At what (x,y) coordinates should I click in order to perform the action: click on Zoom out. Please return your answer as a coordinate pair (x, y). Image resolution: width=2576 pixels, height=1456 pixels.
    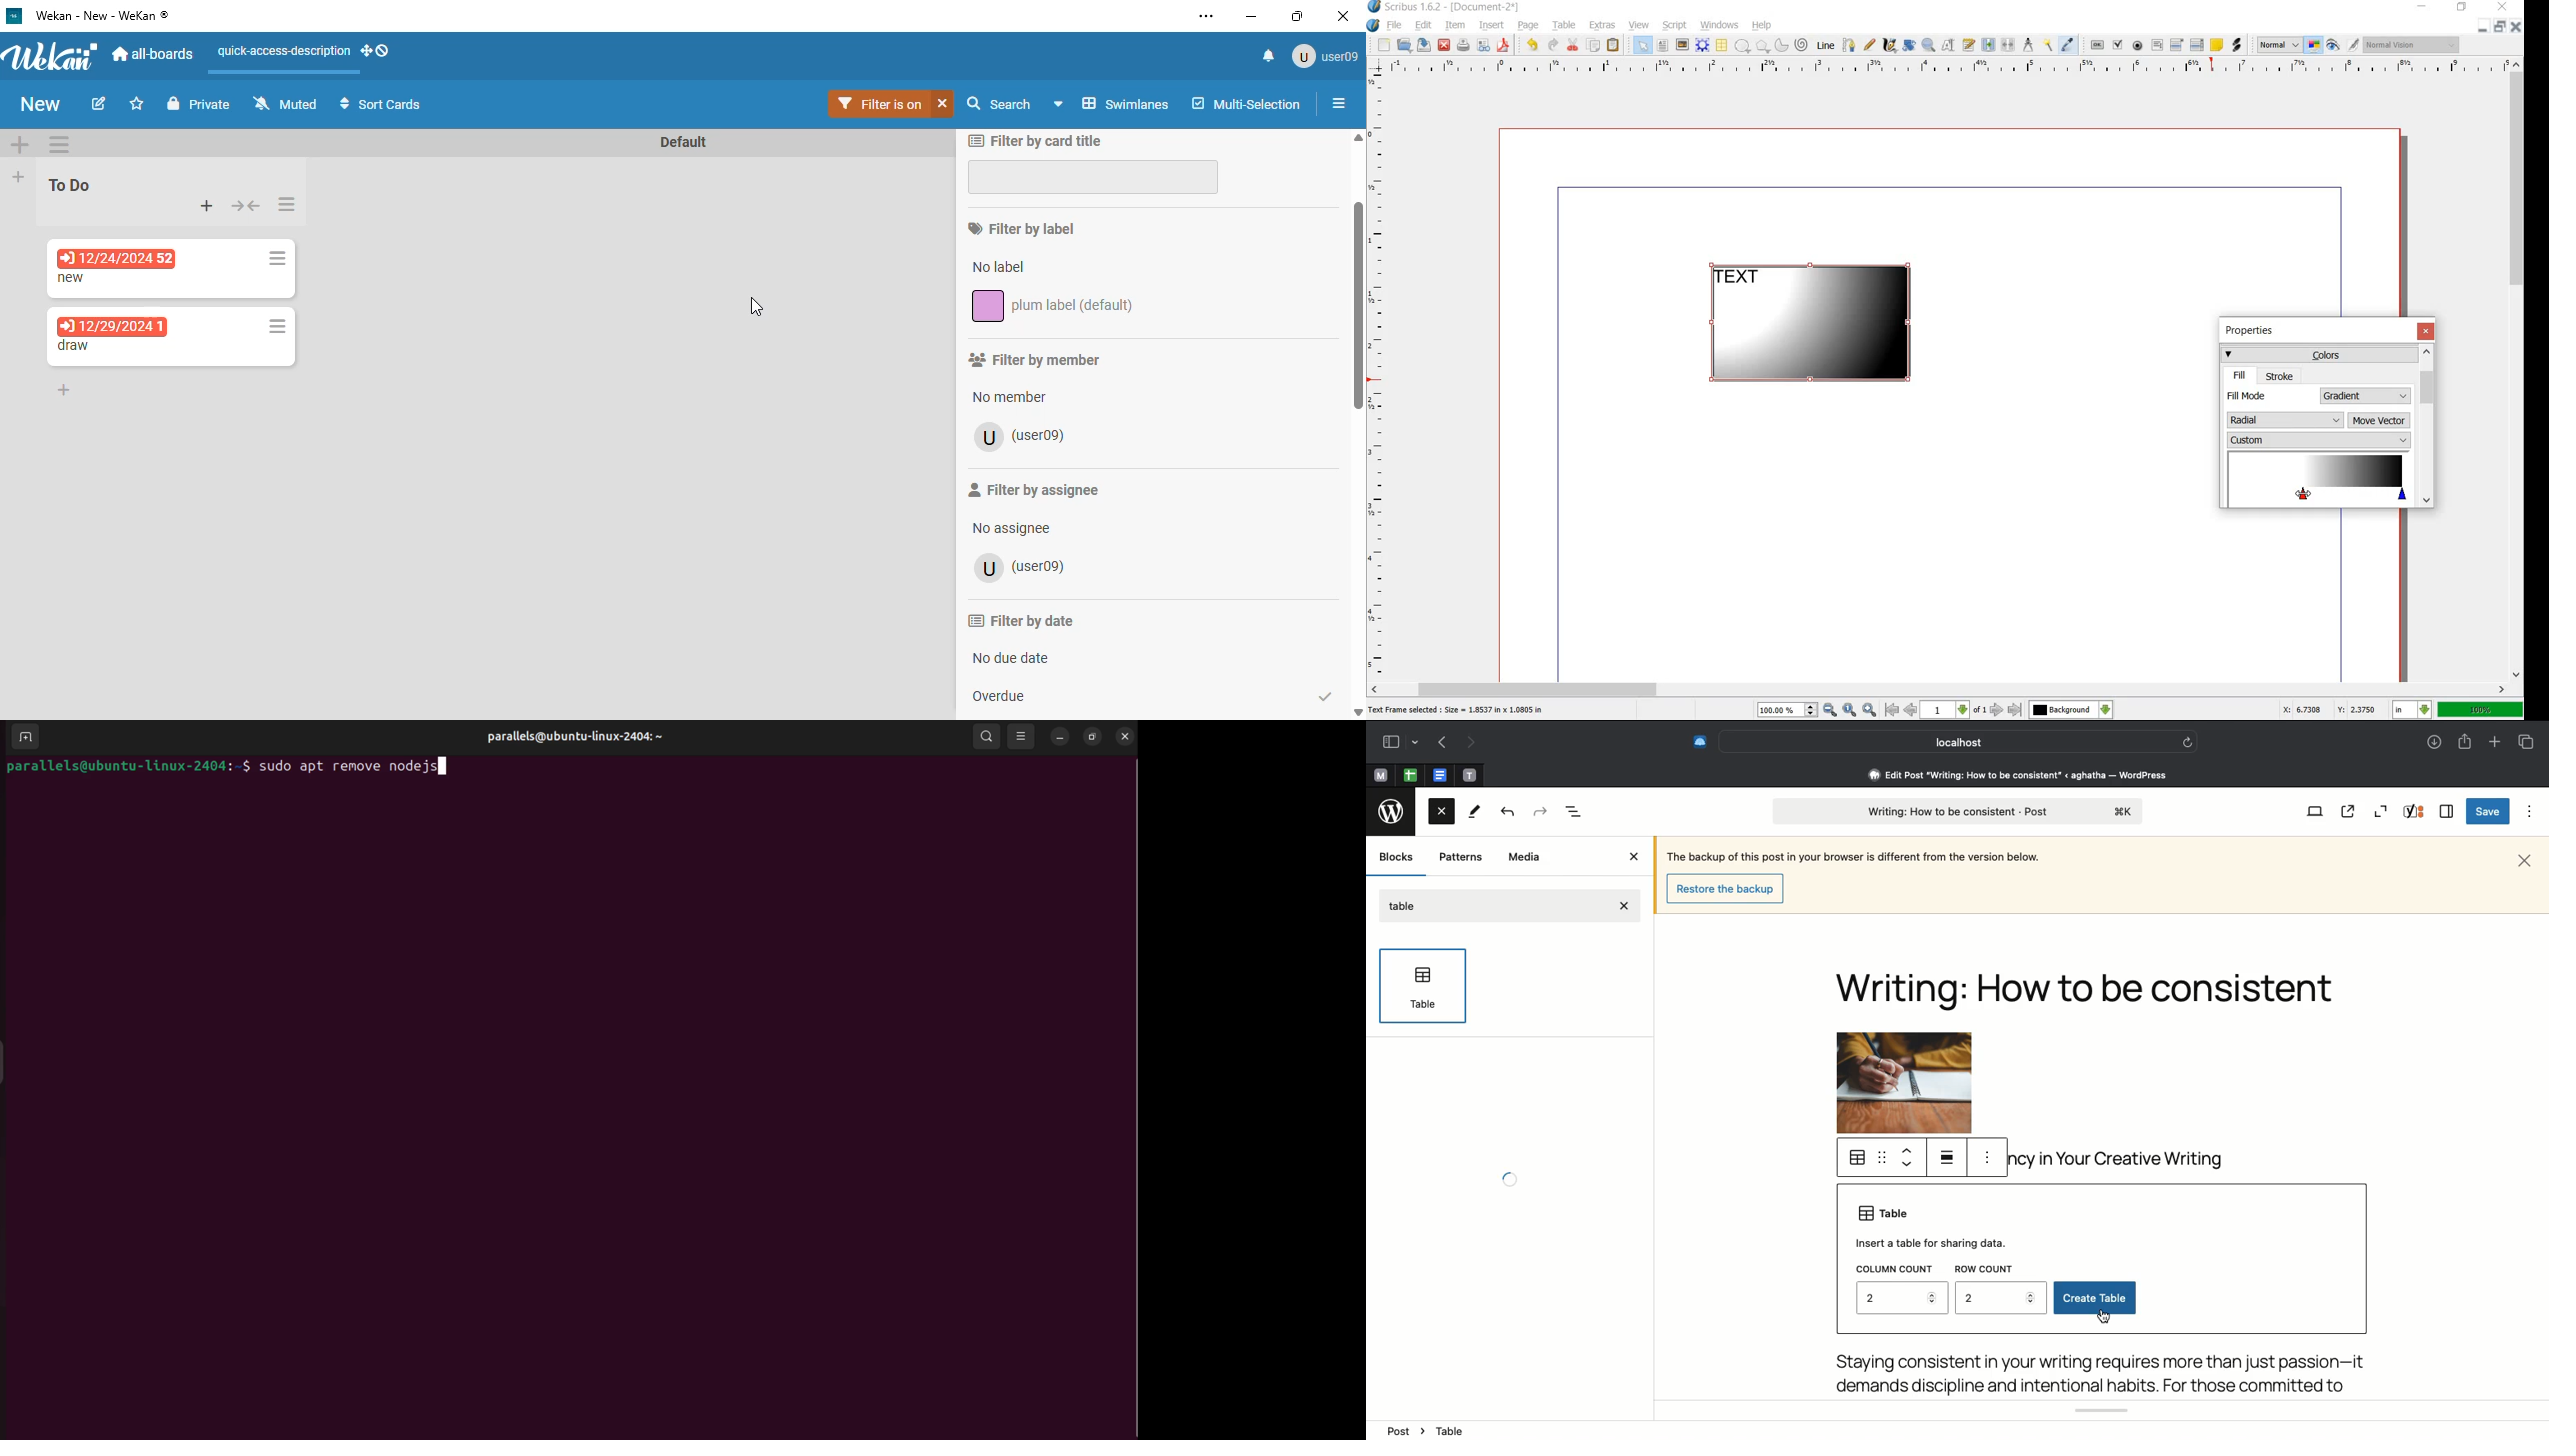
    Looking at the image, I should click on (2384, 810).